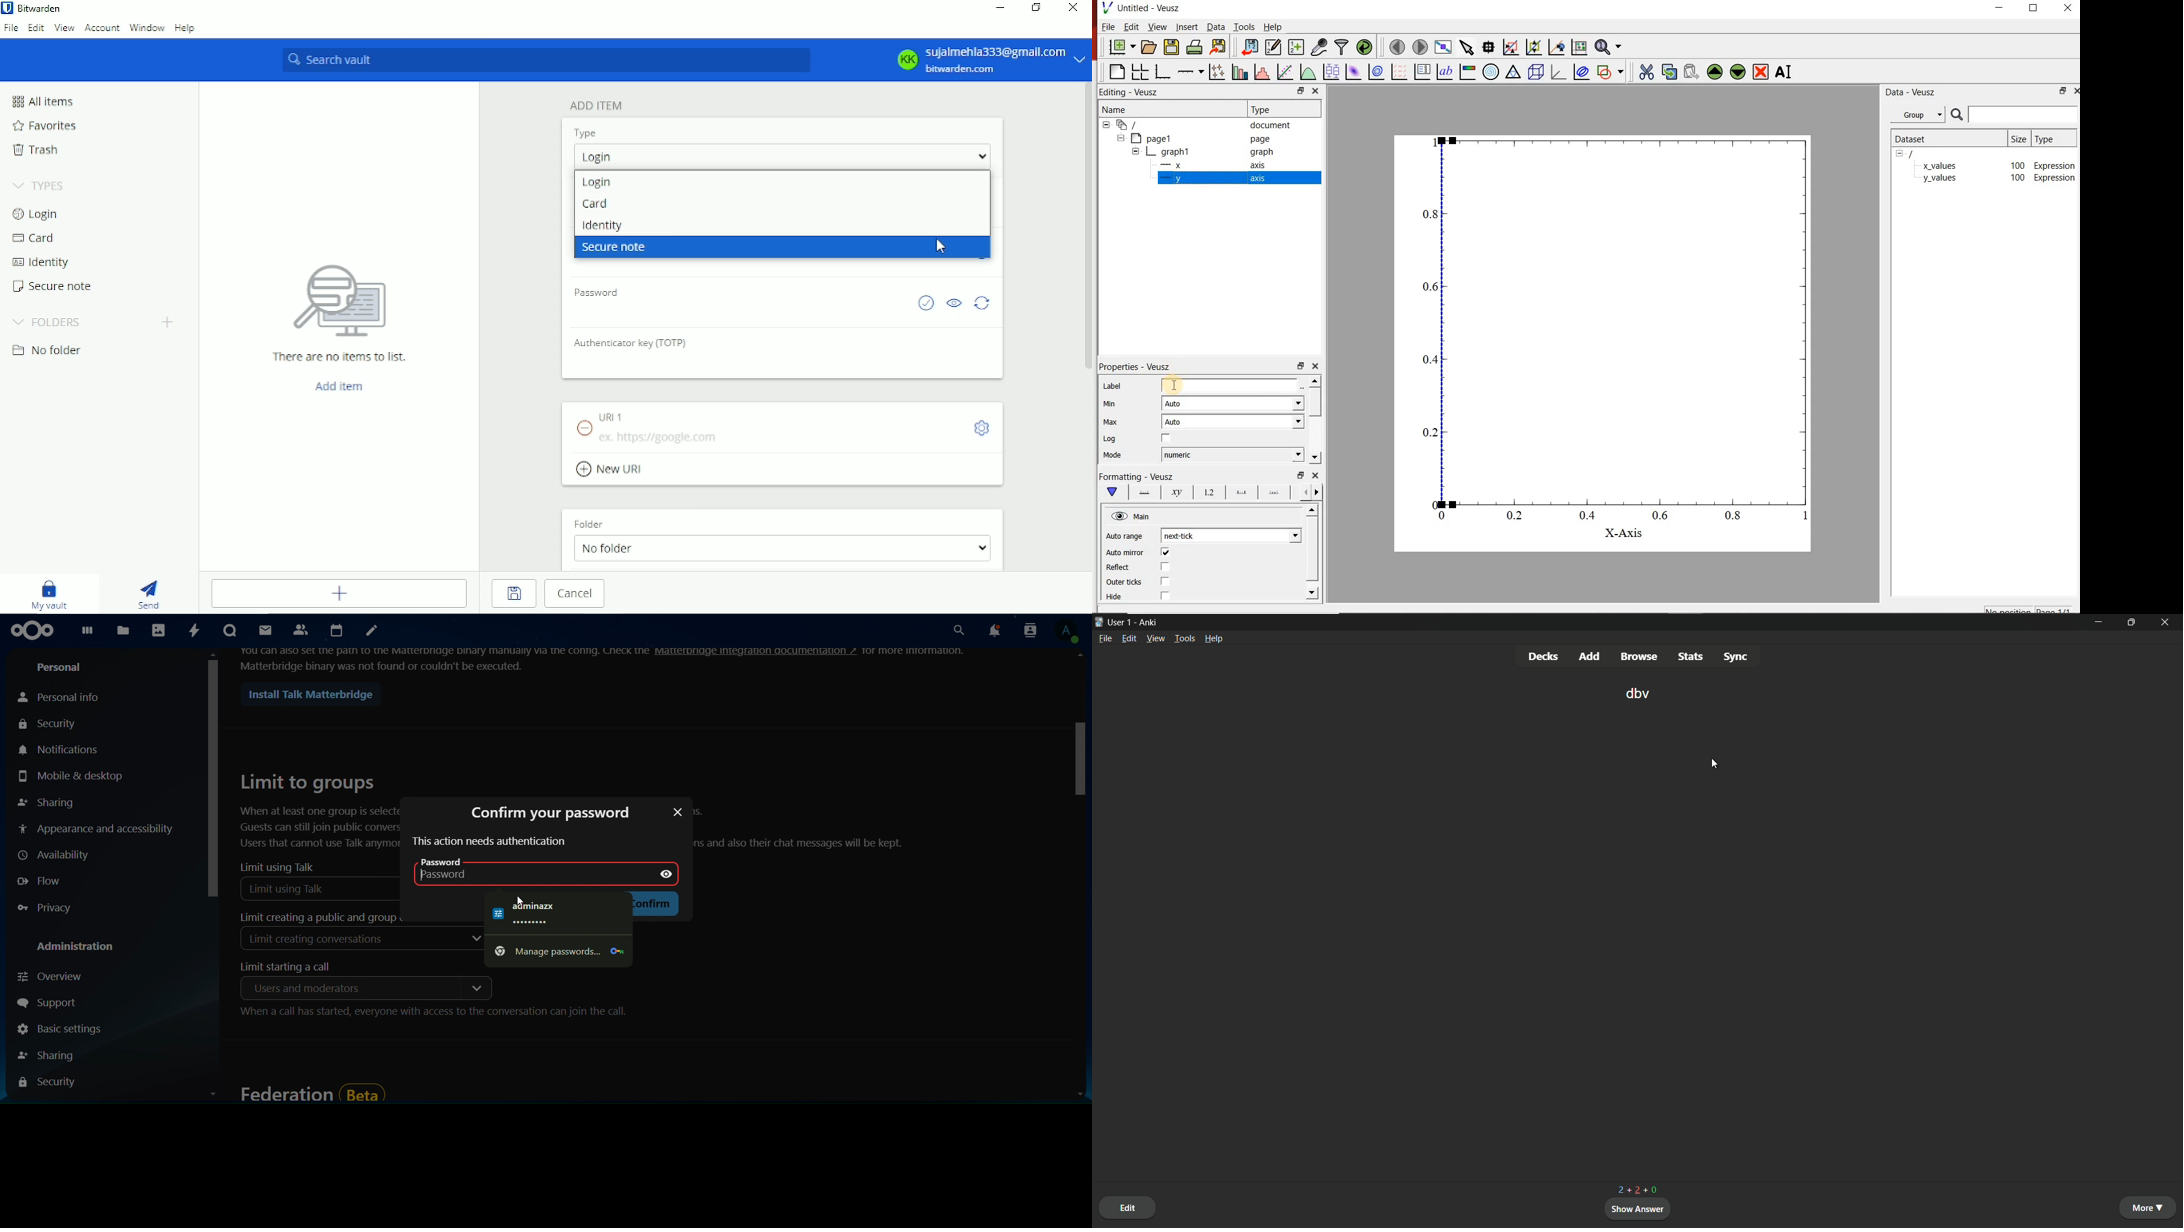 The width and height of the screenshot is (2184, 1232). What do you see at coordinates (1066, 630) in the screenshot?
I see `view profile` at bounding box center [1066, 630].